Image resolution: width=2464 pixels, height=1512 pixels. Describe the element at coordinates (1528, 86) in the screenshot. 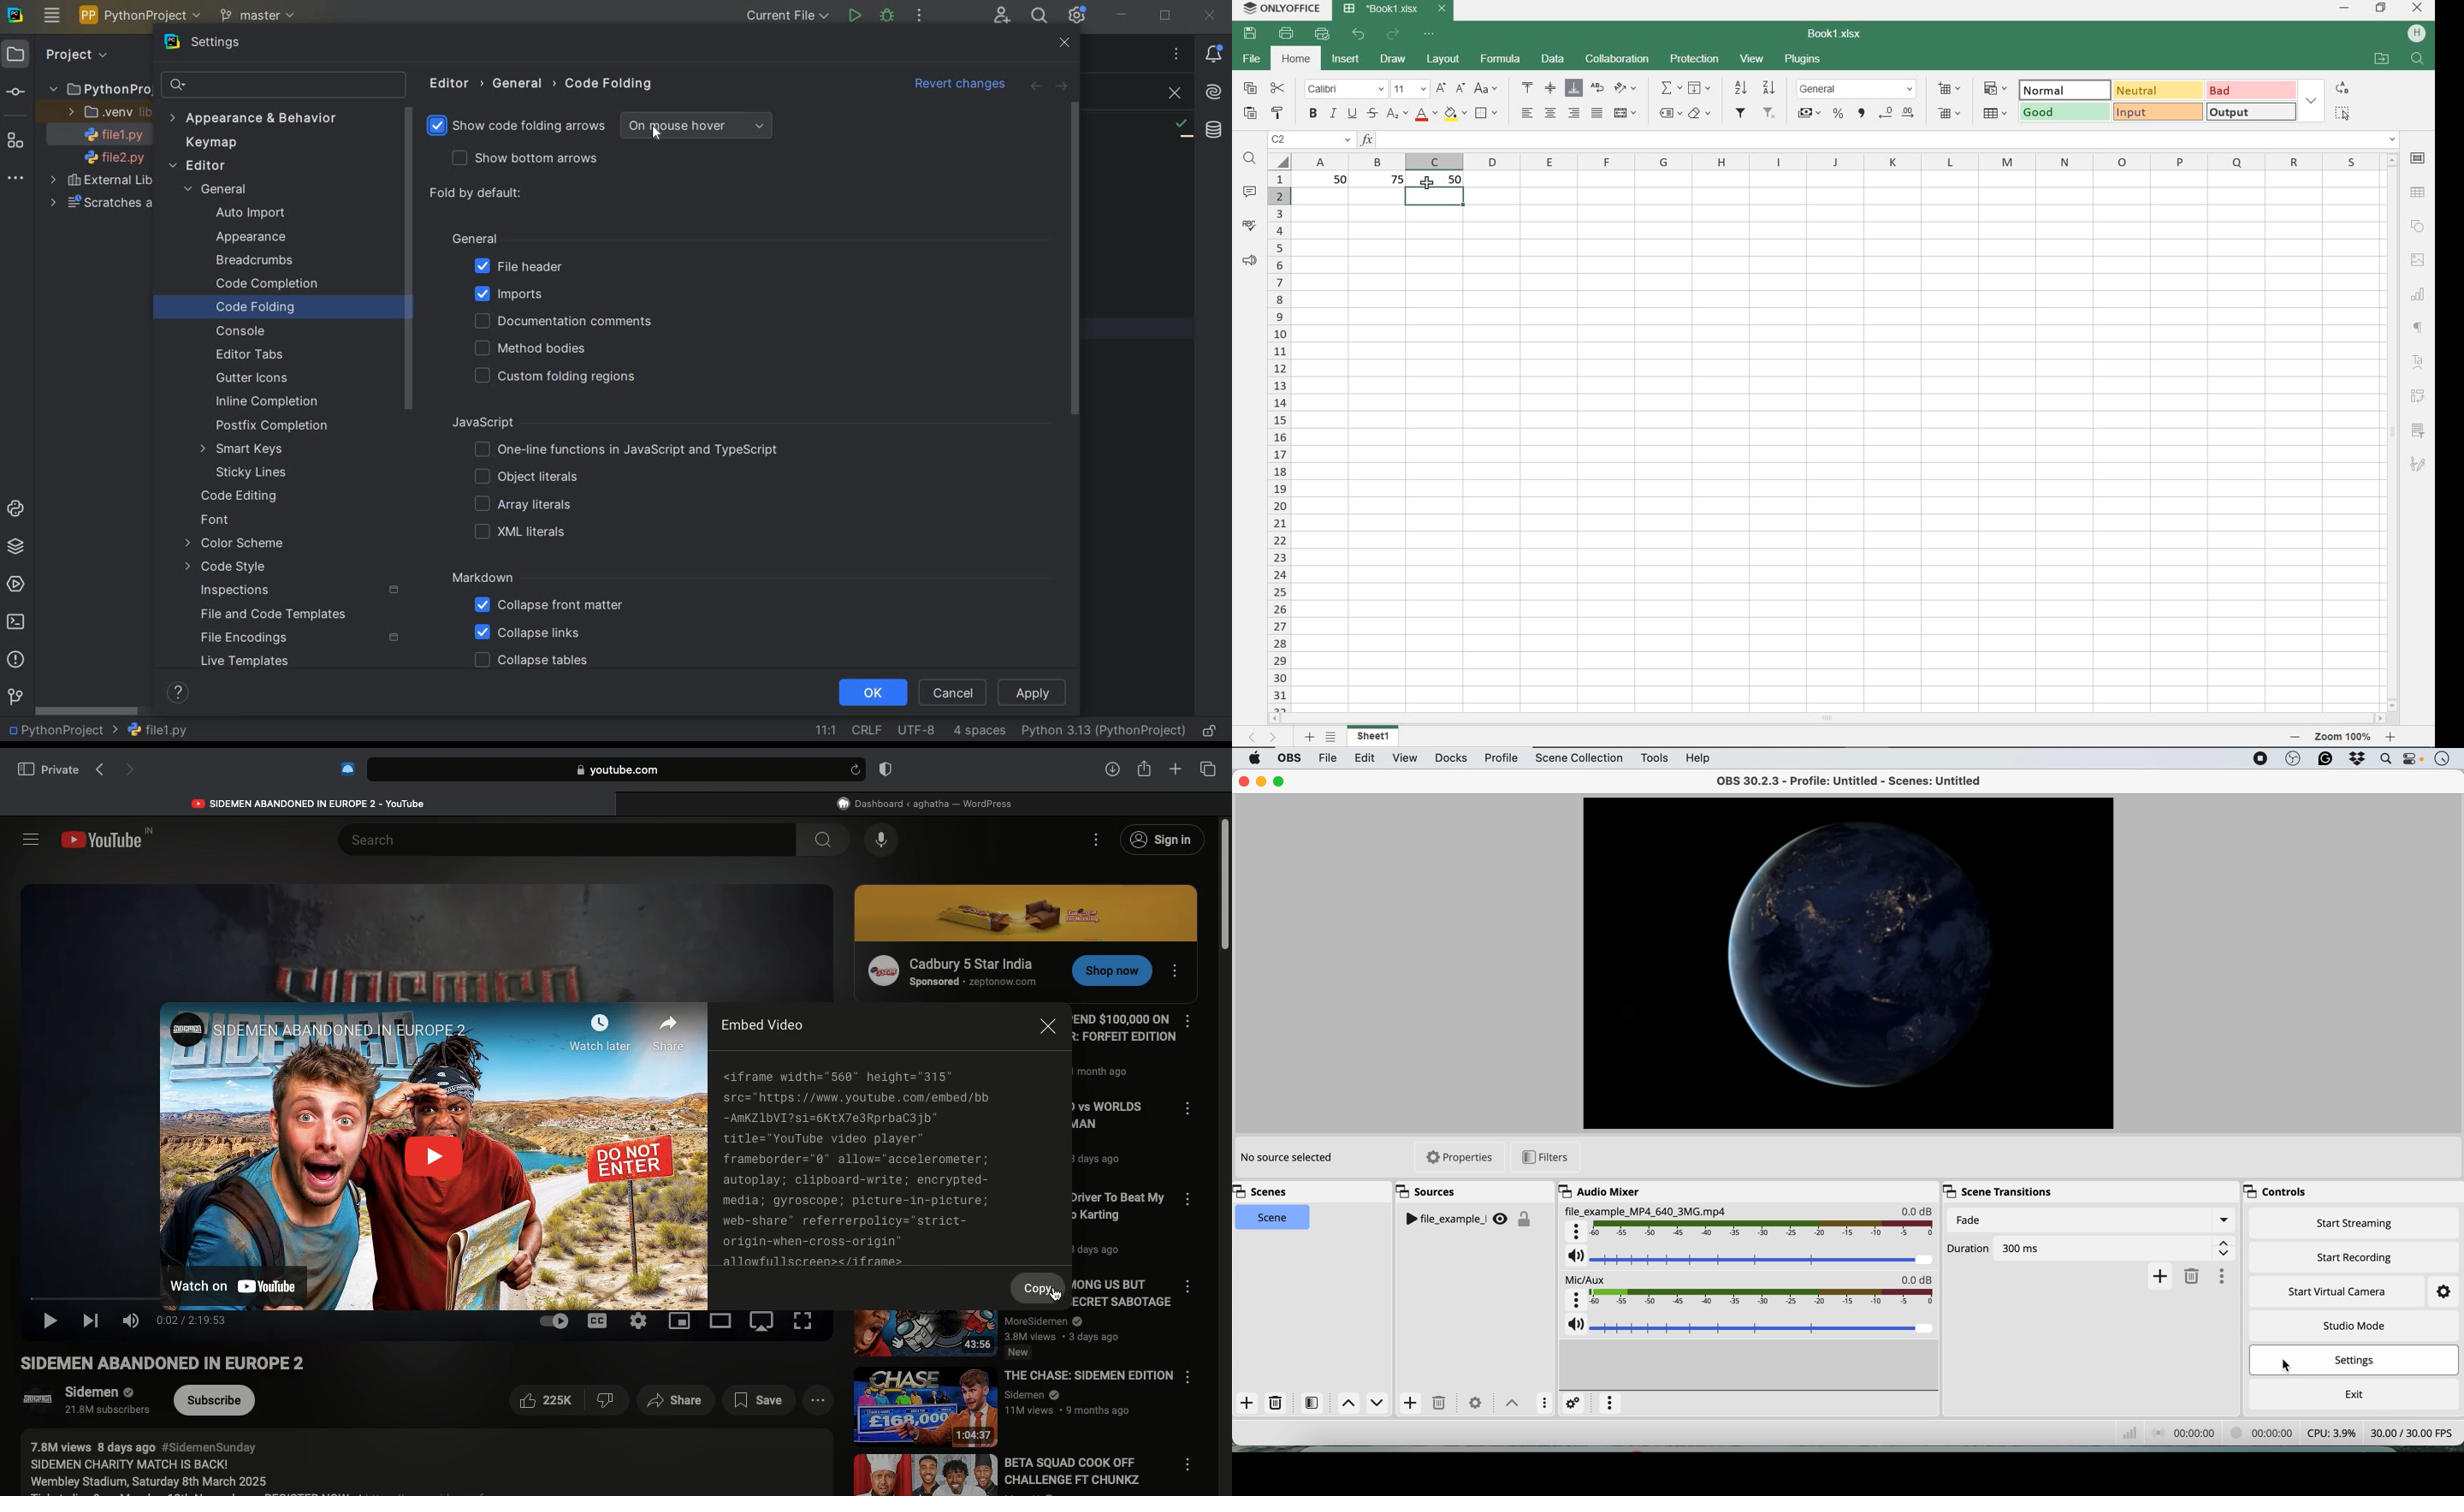

I see `align top` at that location.